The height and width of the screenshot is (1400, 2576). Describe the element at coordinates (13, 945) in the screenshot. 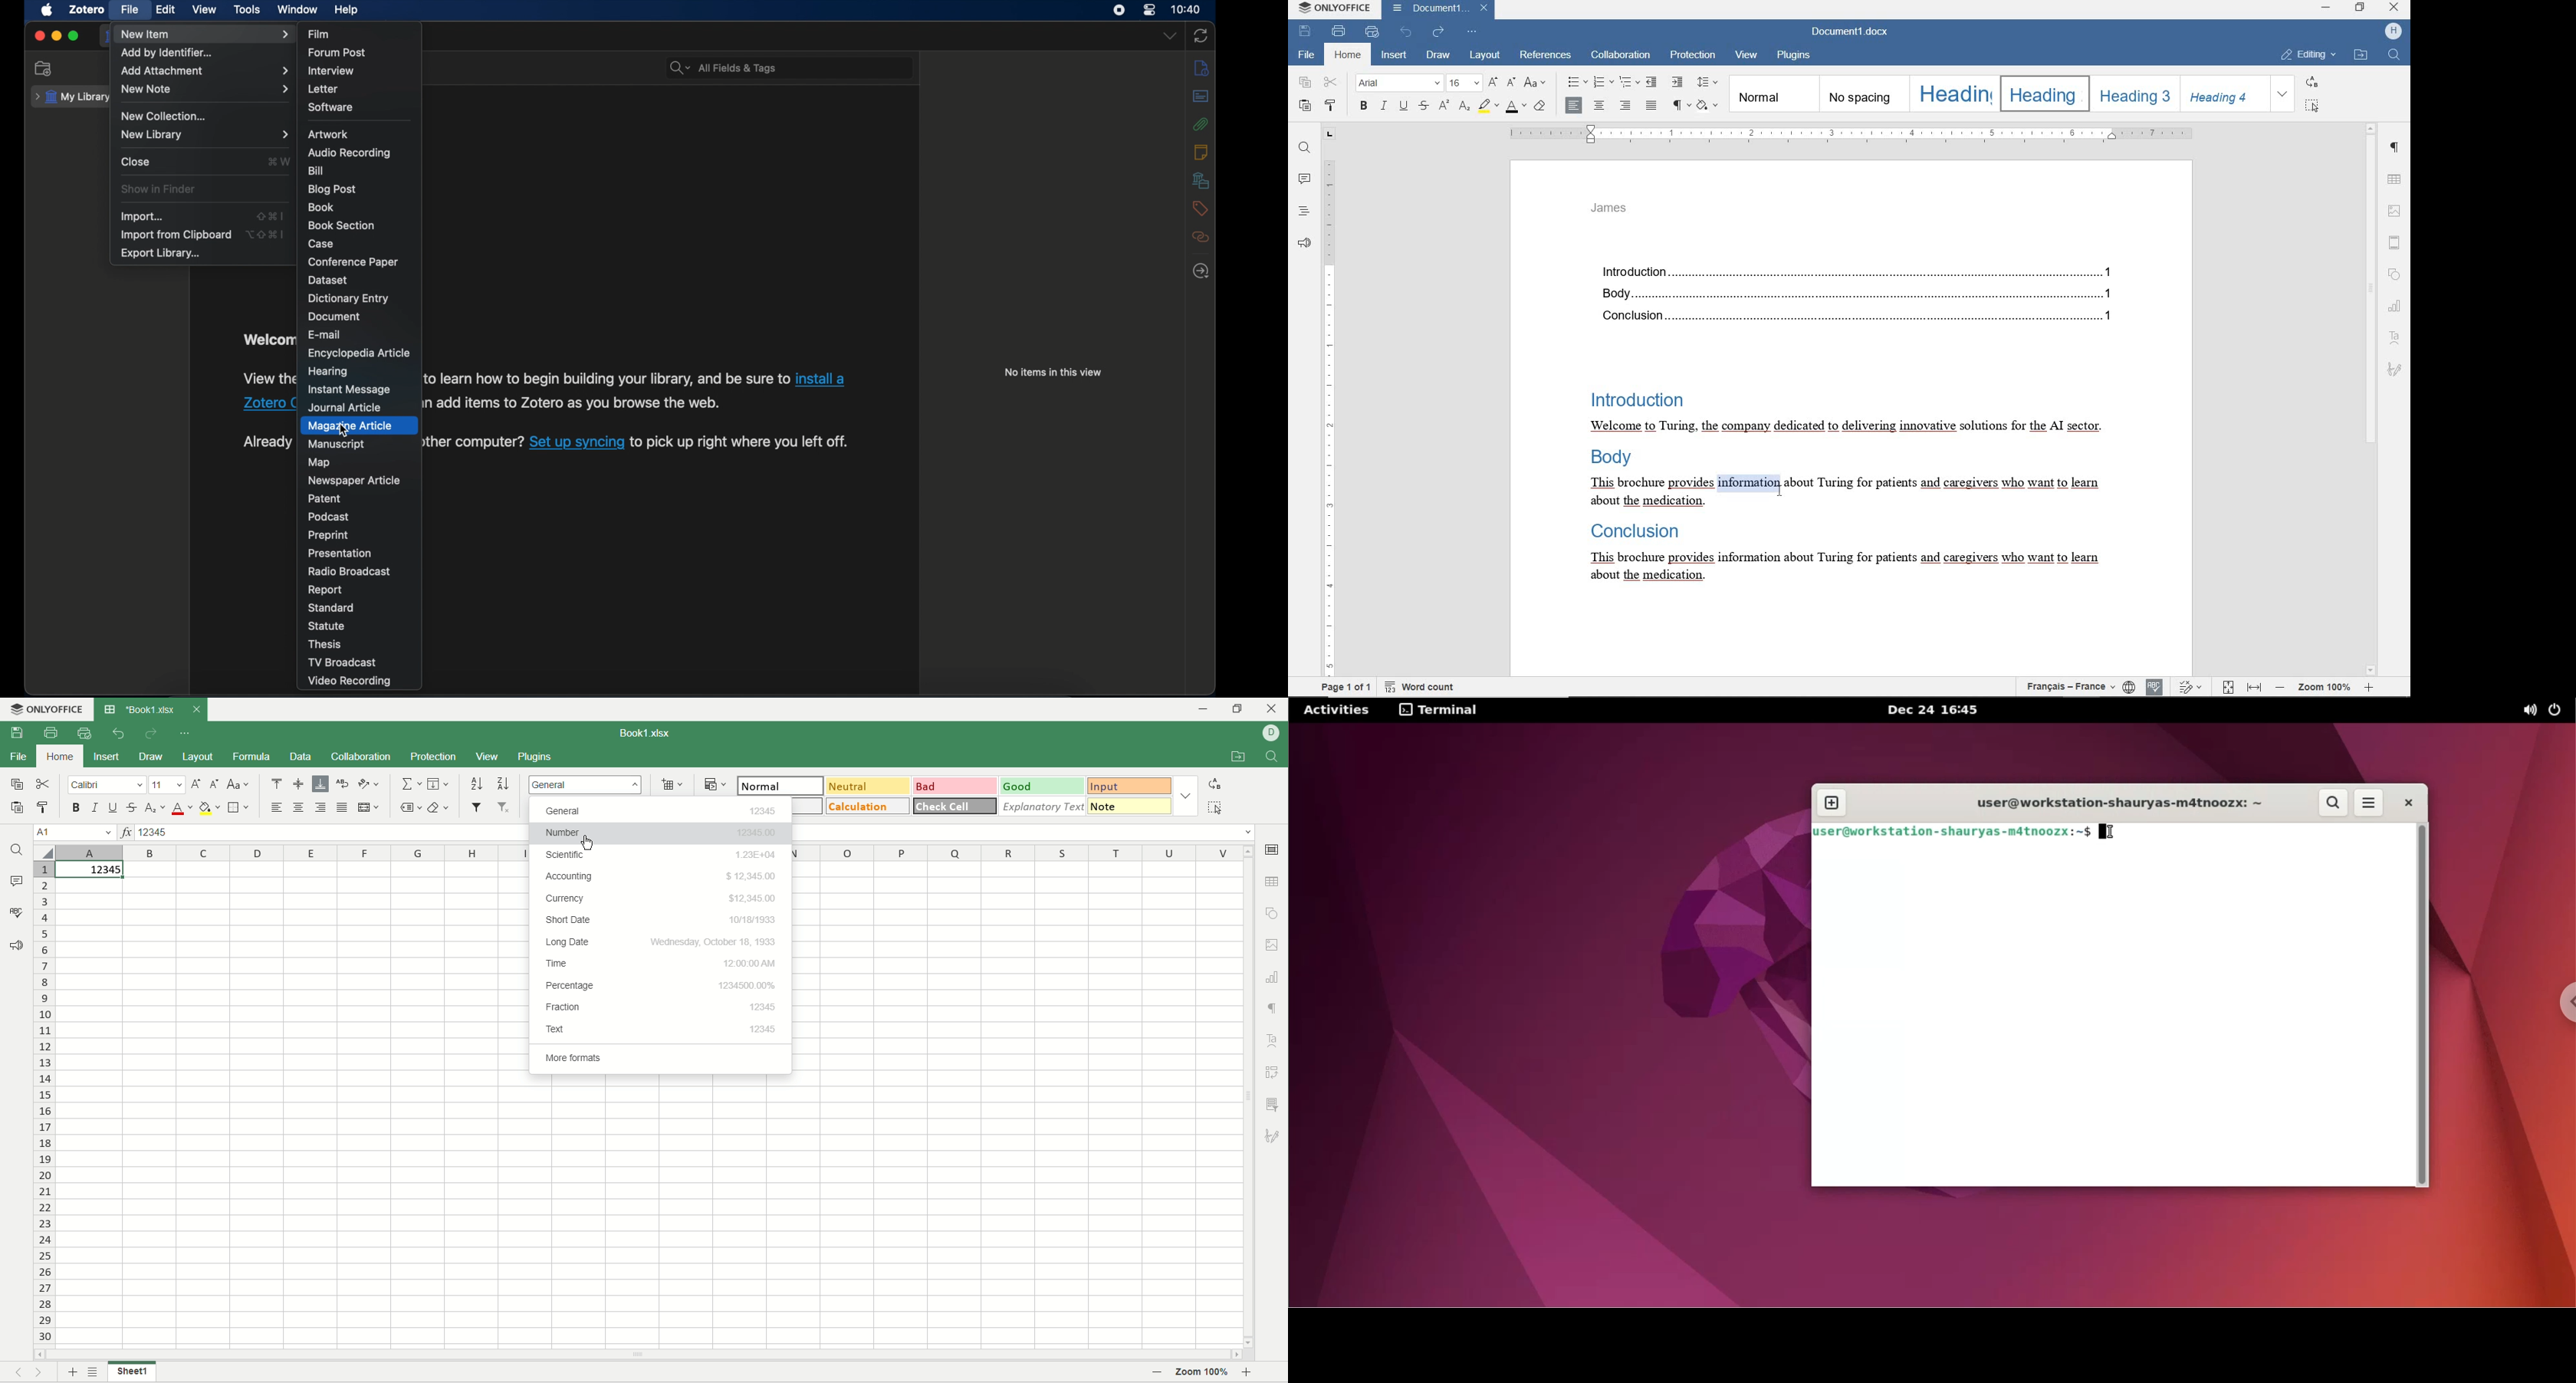

I see `feedback and support` at that location.